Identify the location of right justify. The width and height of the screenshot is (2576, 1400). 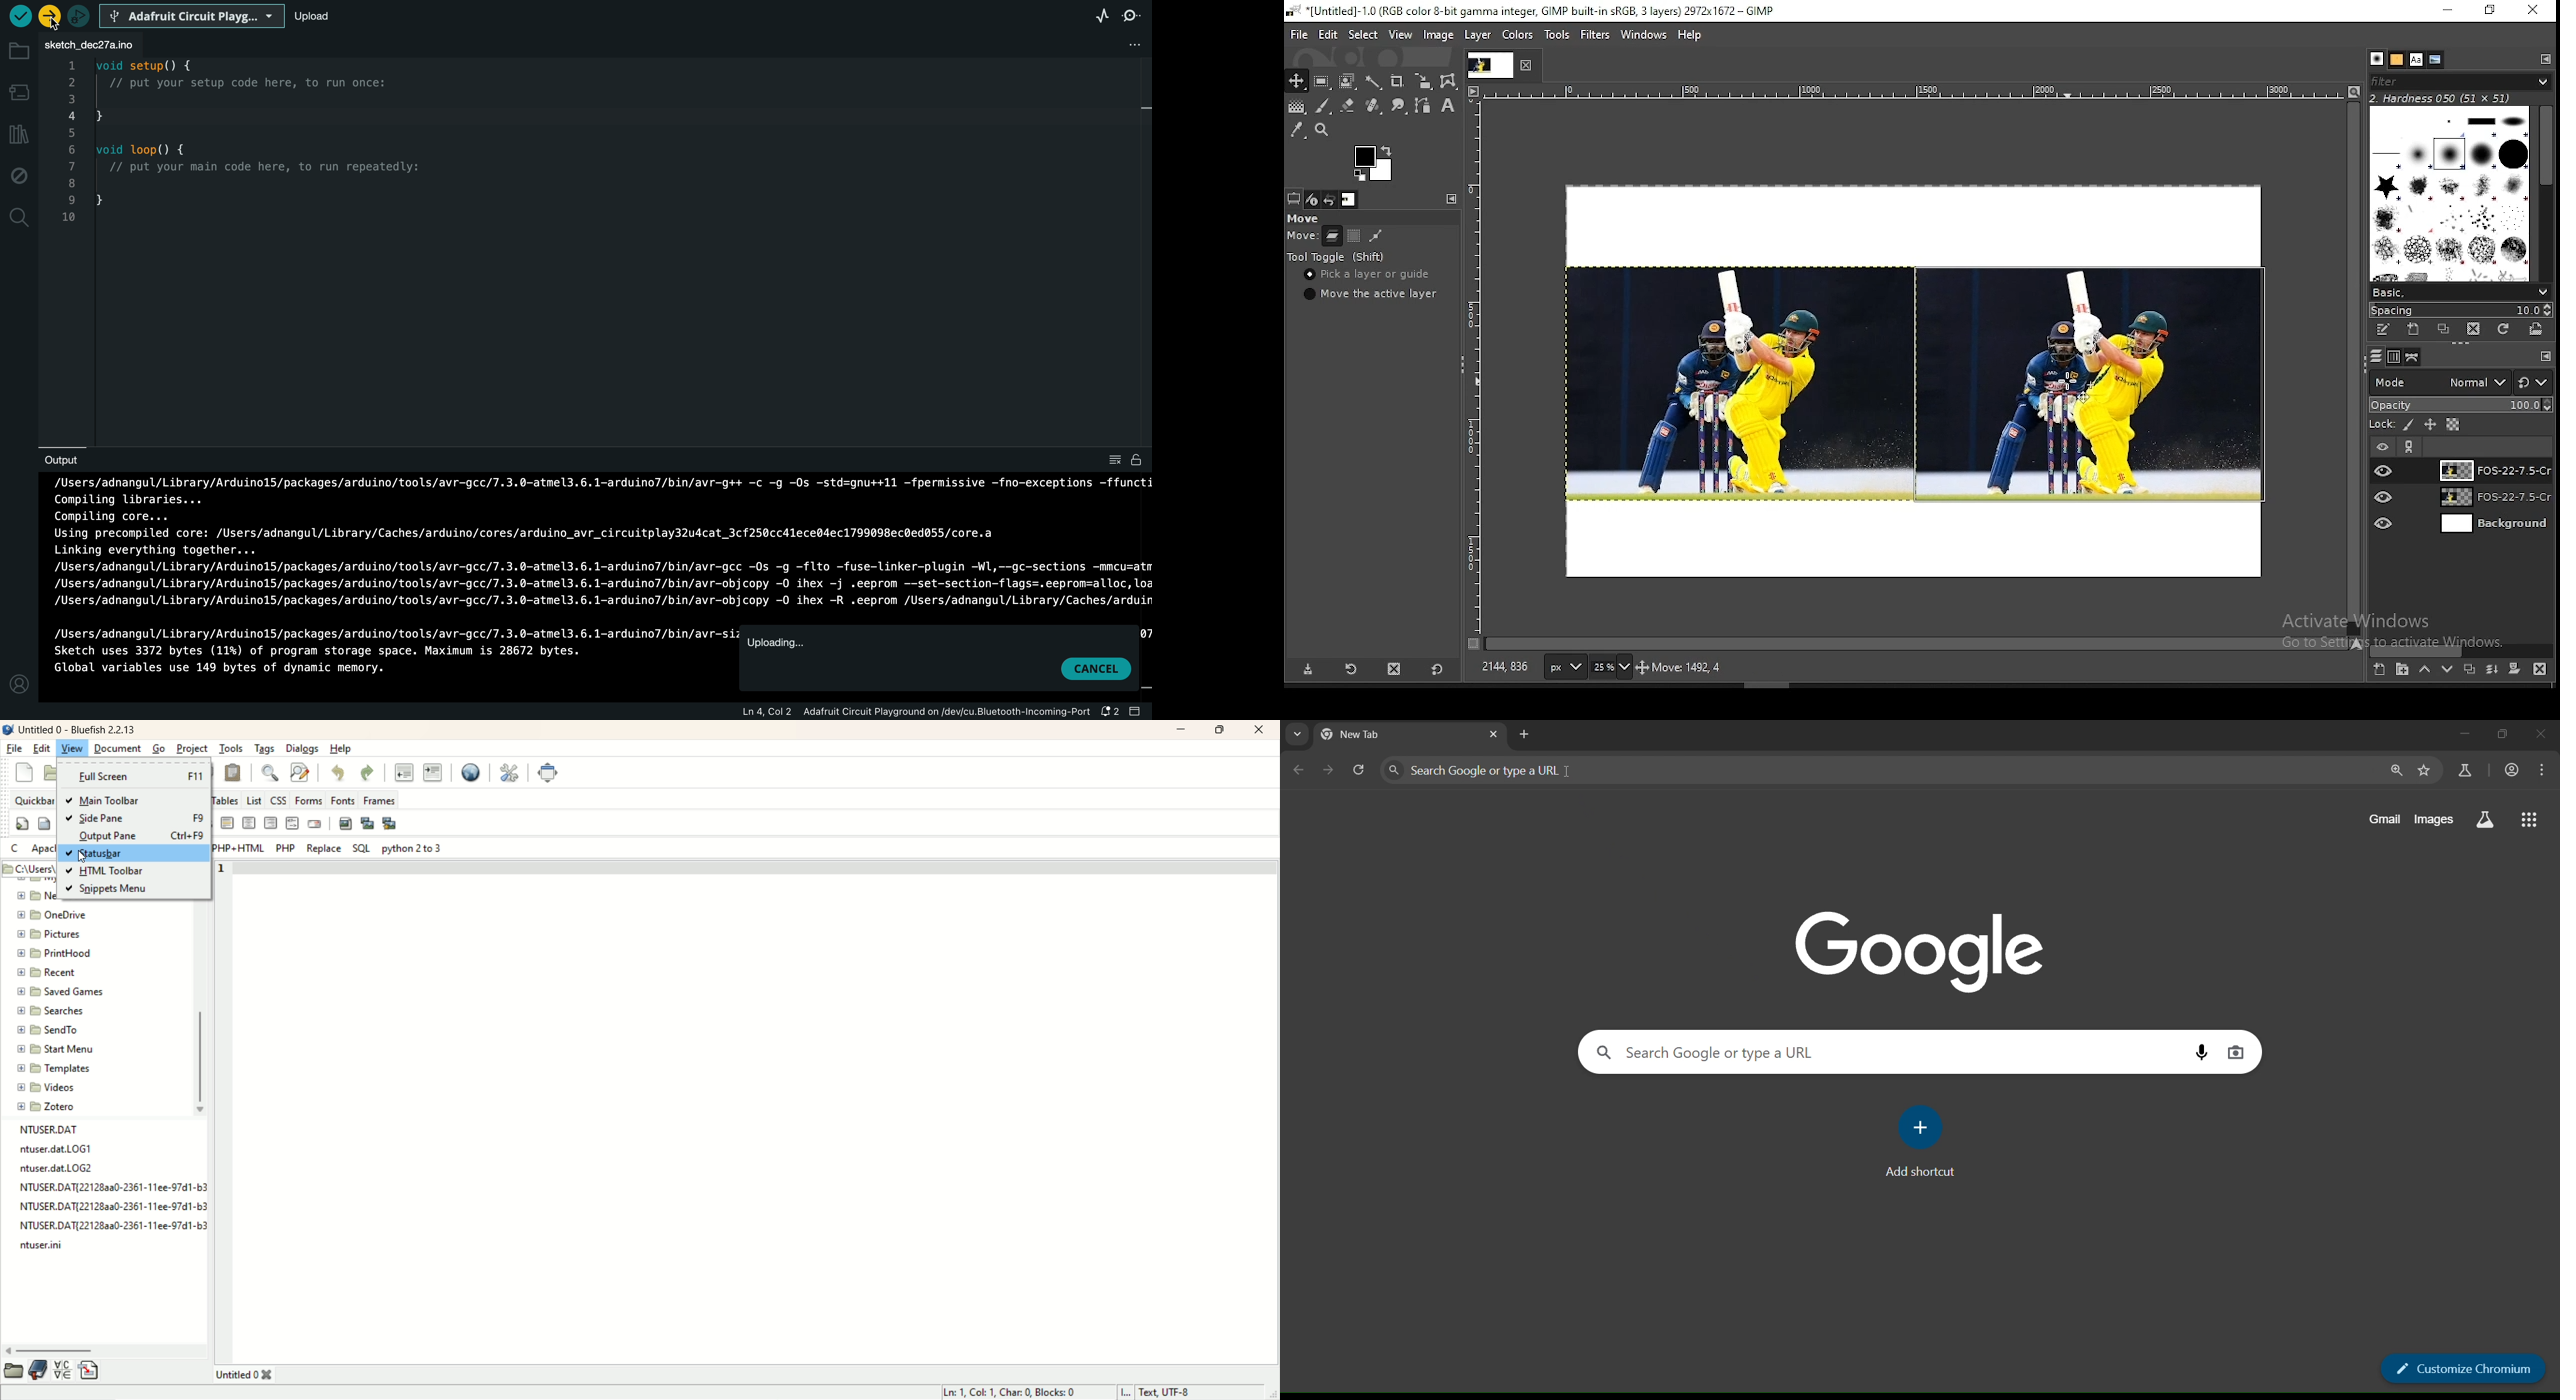
(270, 823).